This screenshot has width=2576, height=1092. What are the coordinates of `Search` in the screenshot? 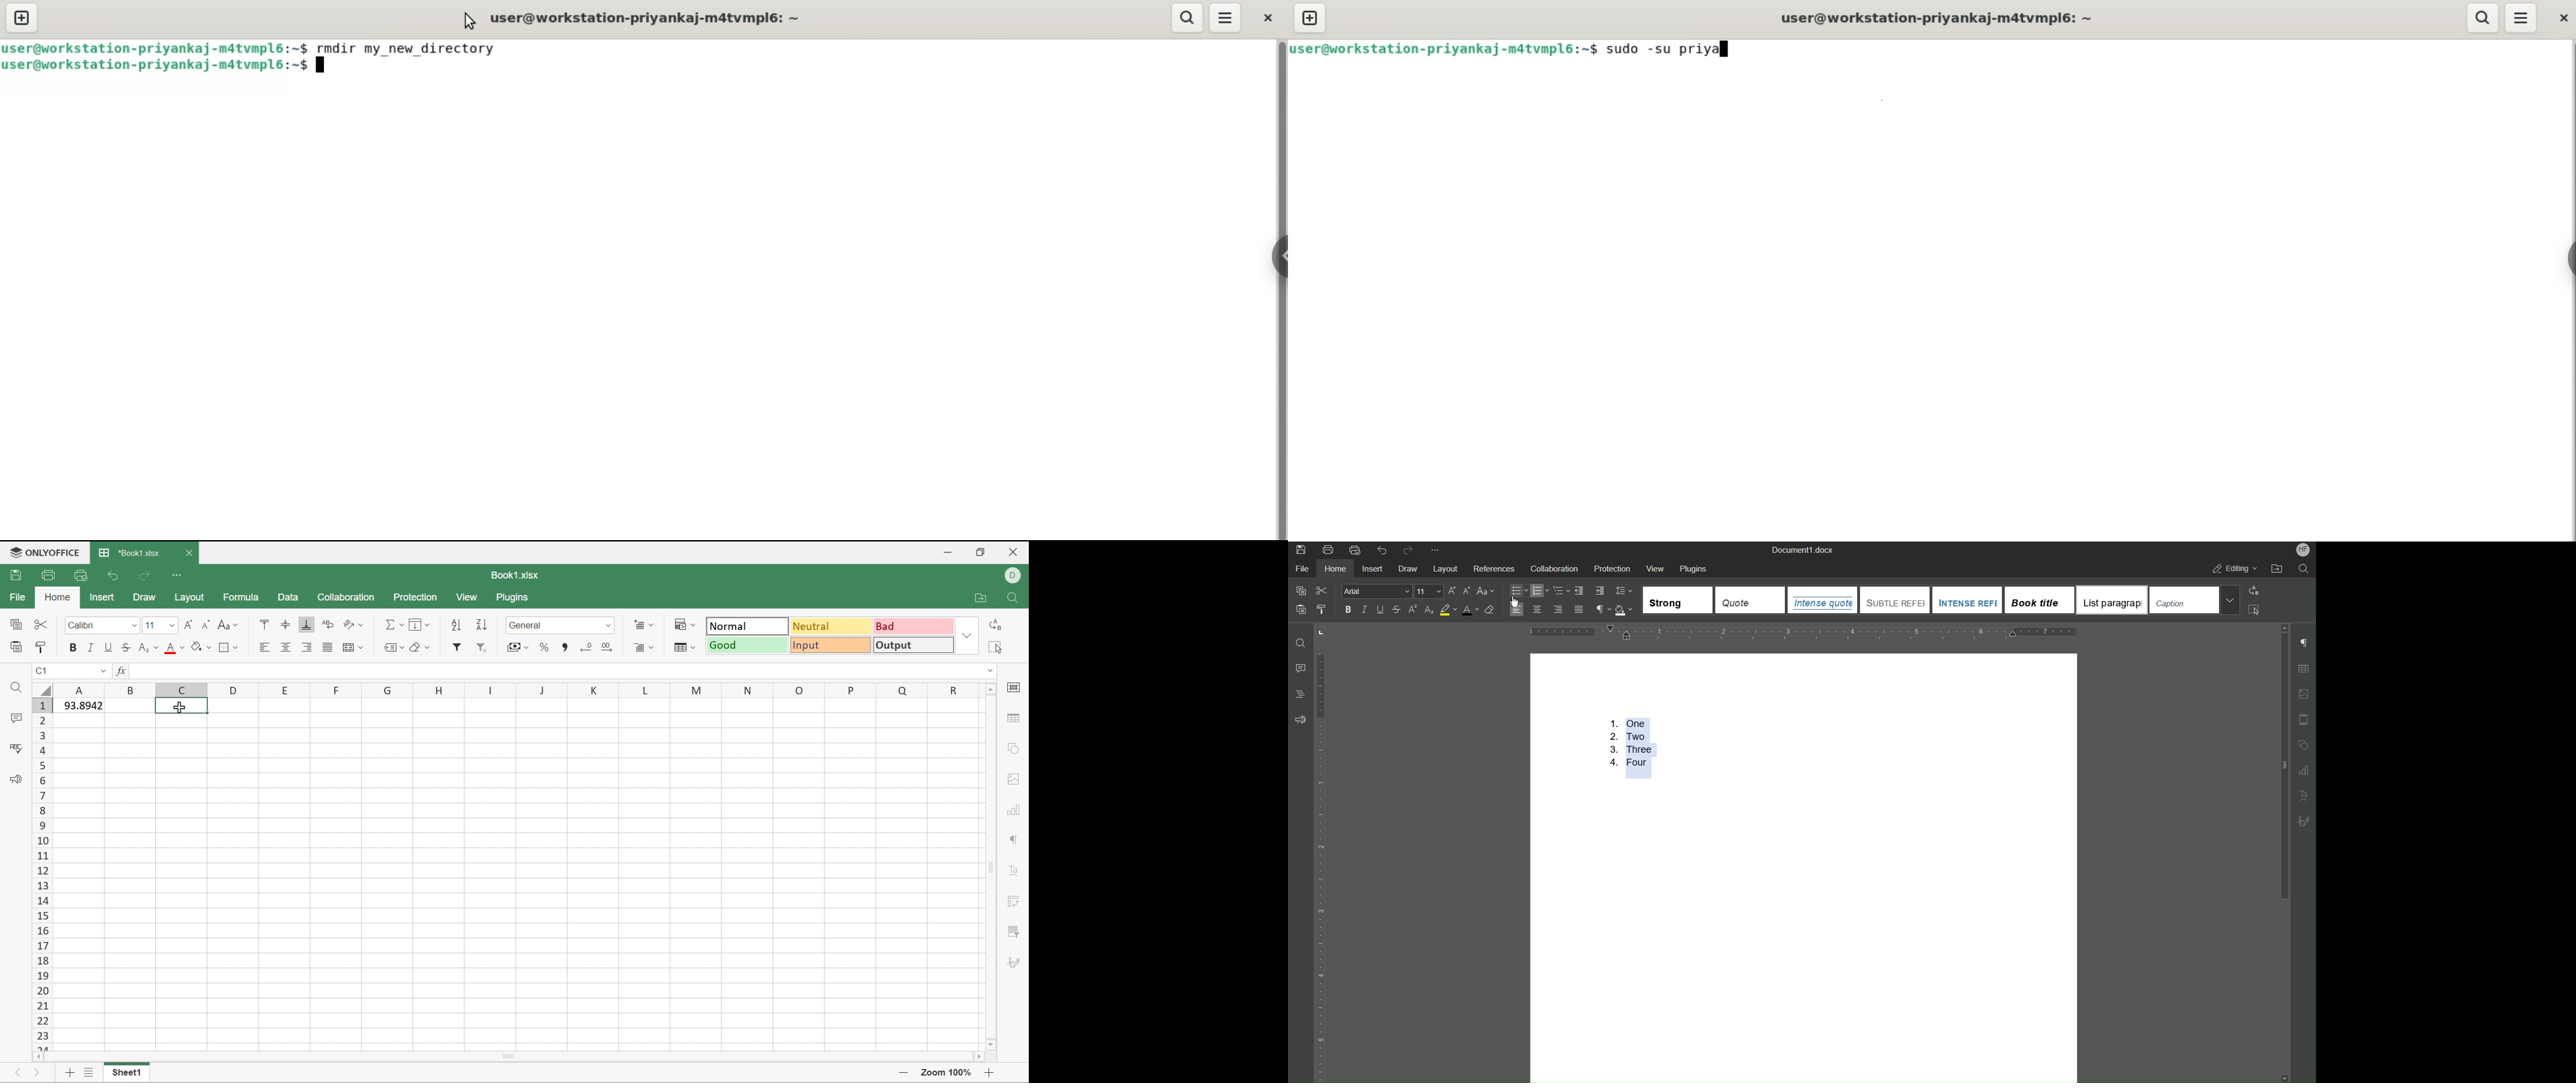 It's located at (2301, 567).